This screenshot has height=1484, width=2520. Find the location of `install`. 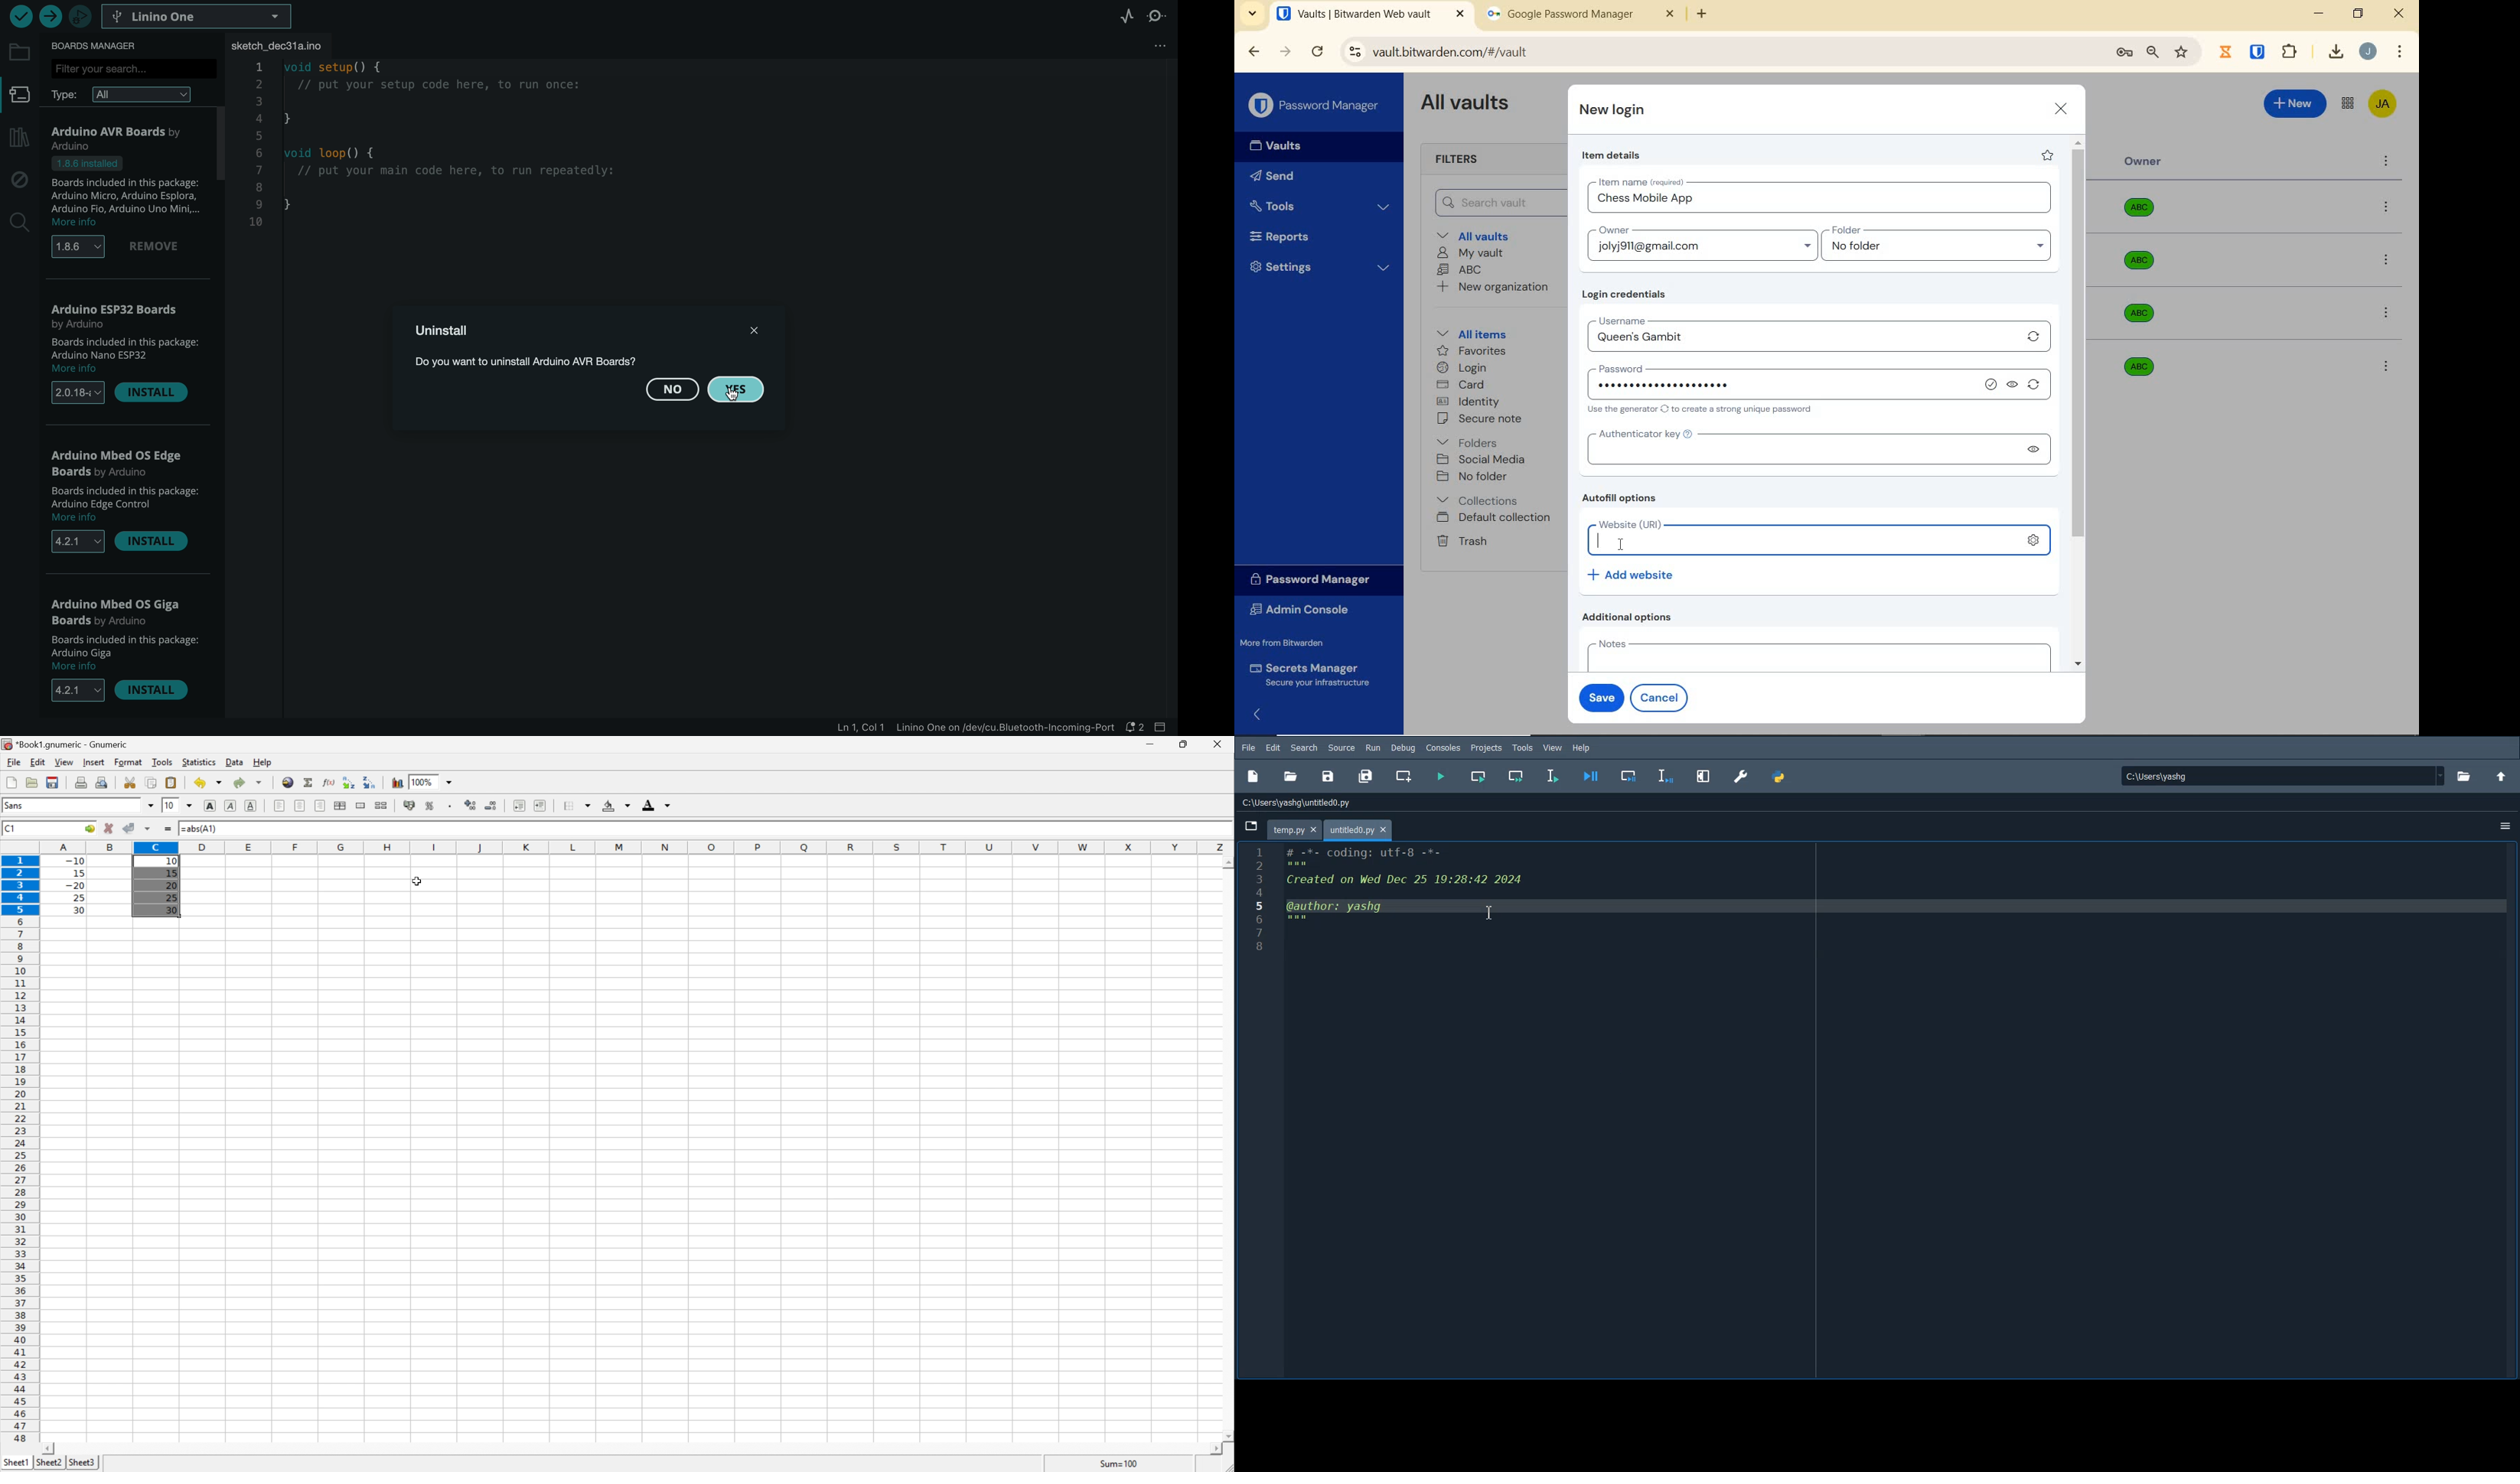

install is located at coordinates (153, 395).